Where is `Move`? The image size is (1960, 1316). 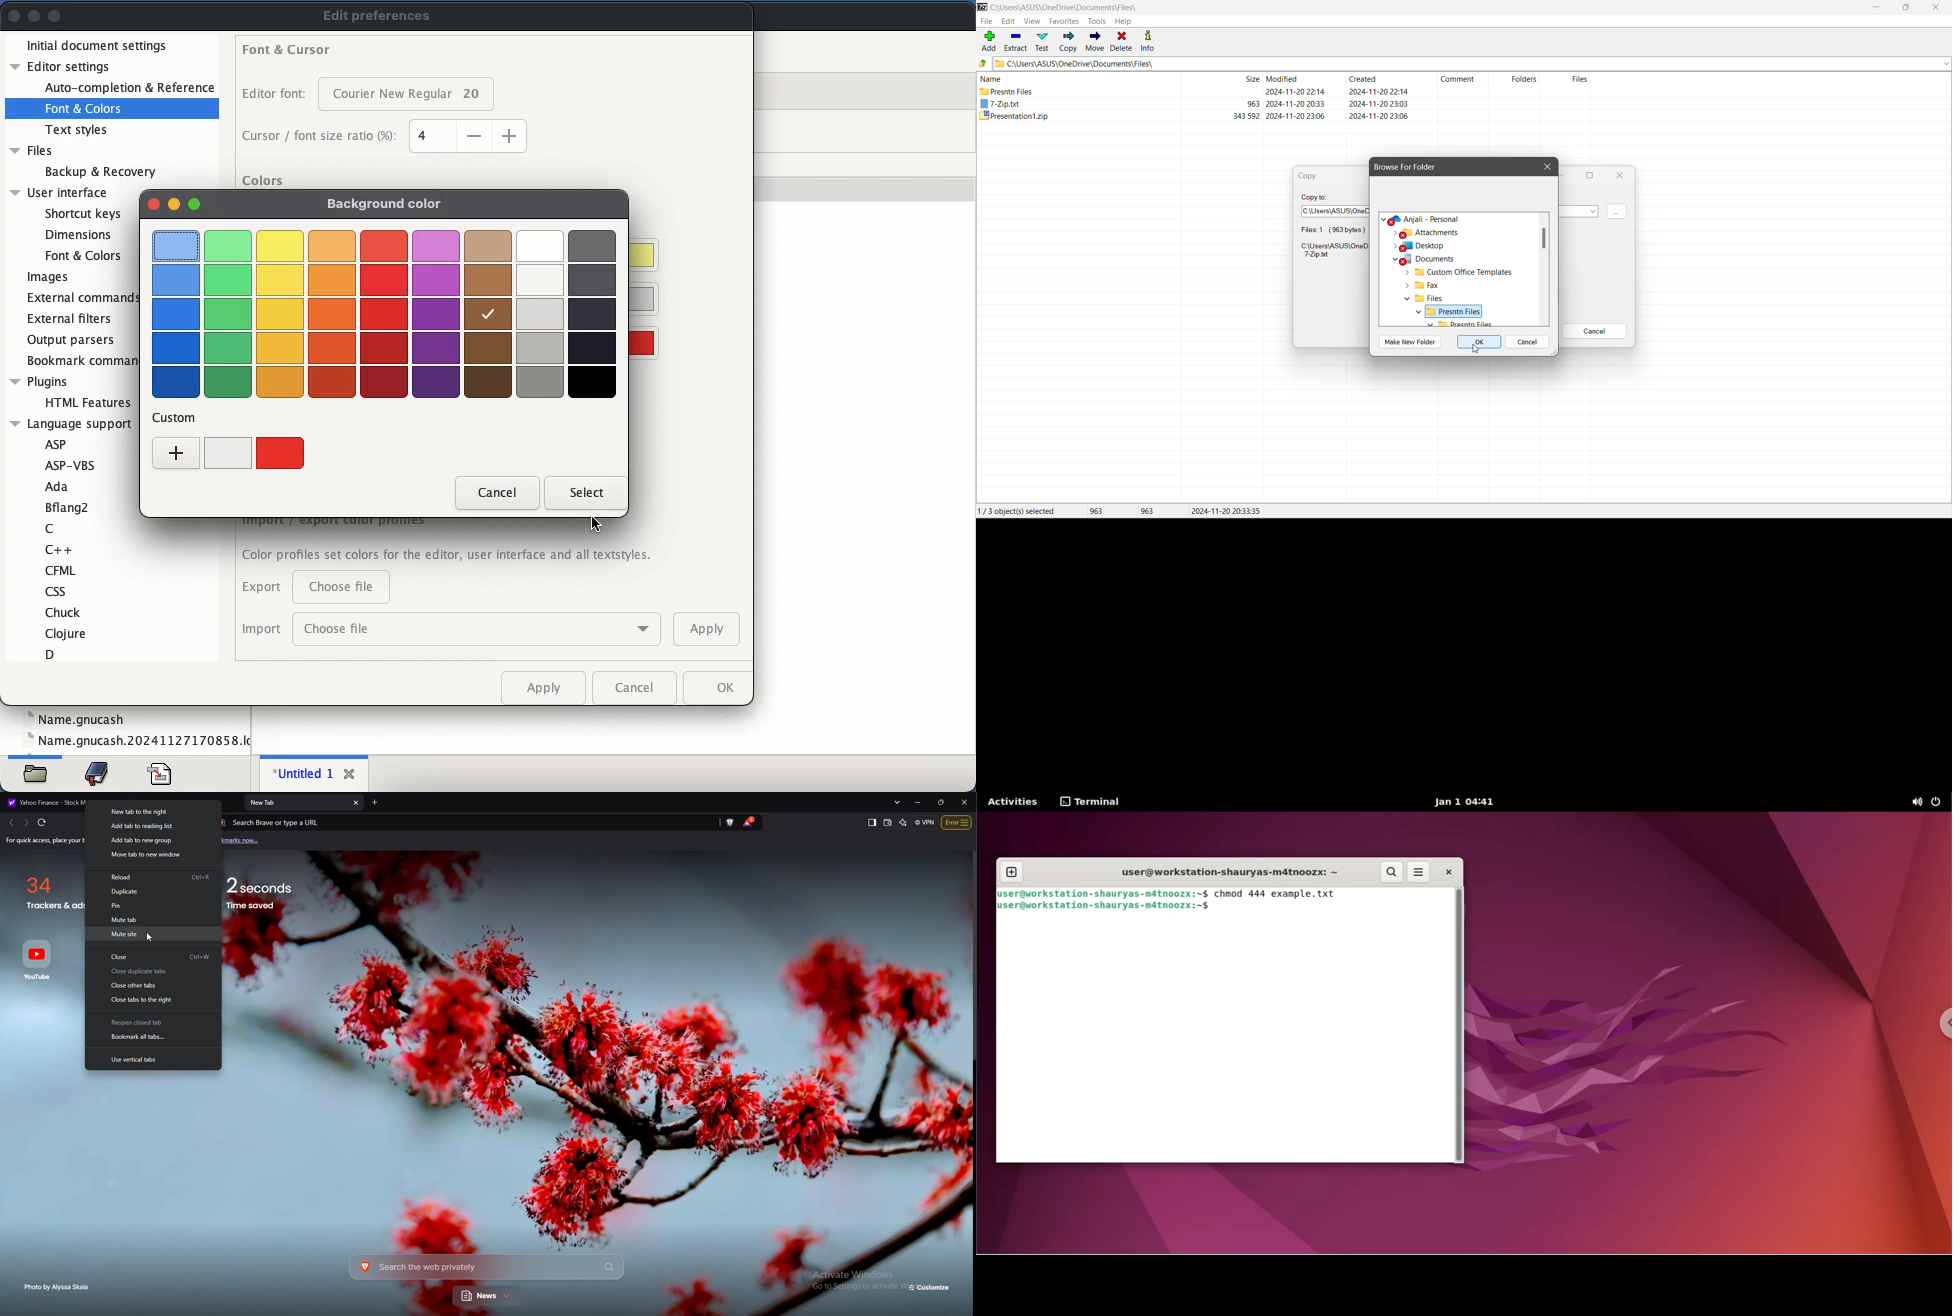
Move is located at coordinates (1096, 42).